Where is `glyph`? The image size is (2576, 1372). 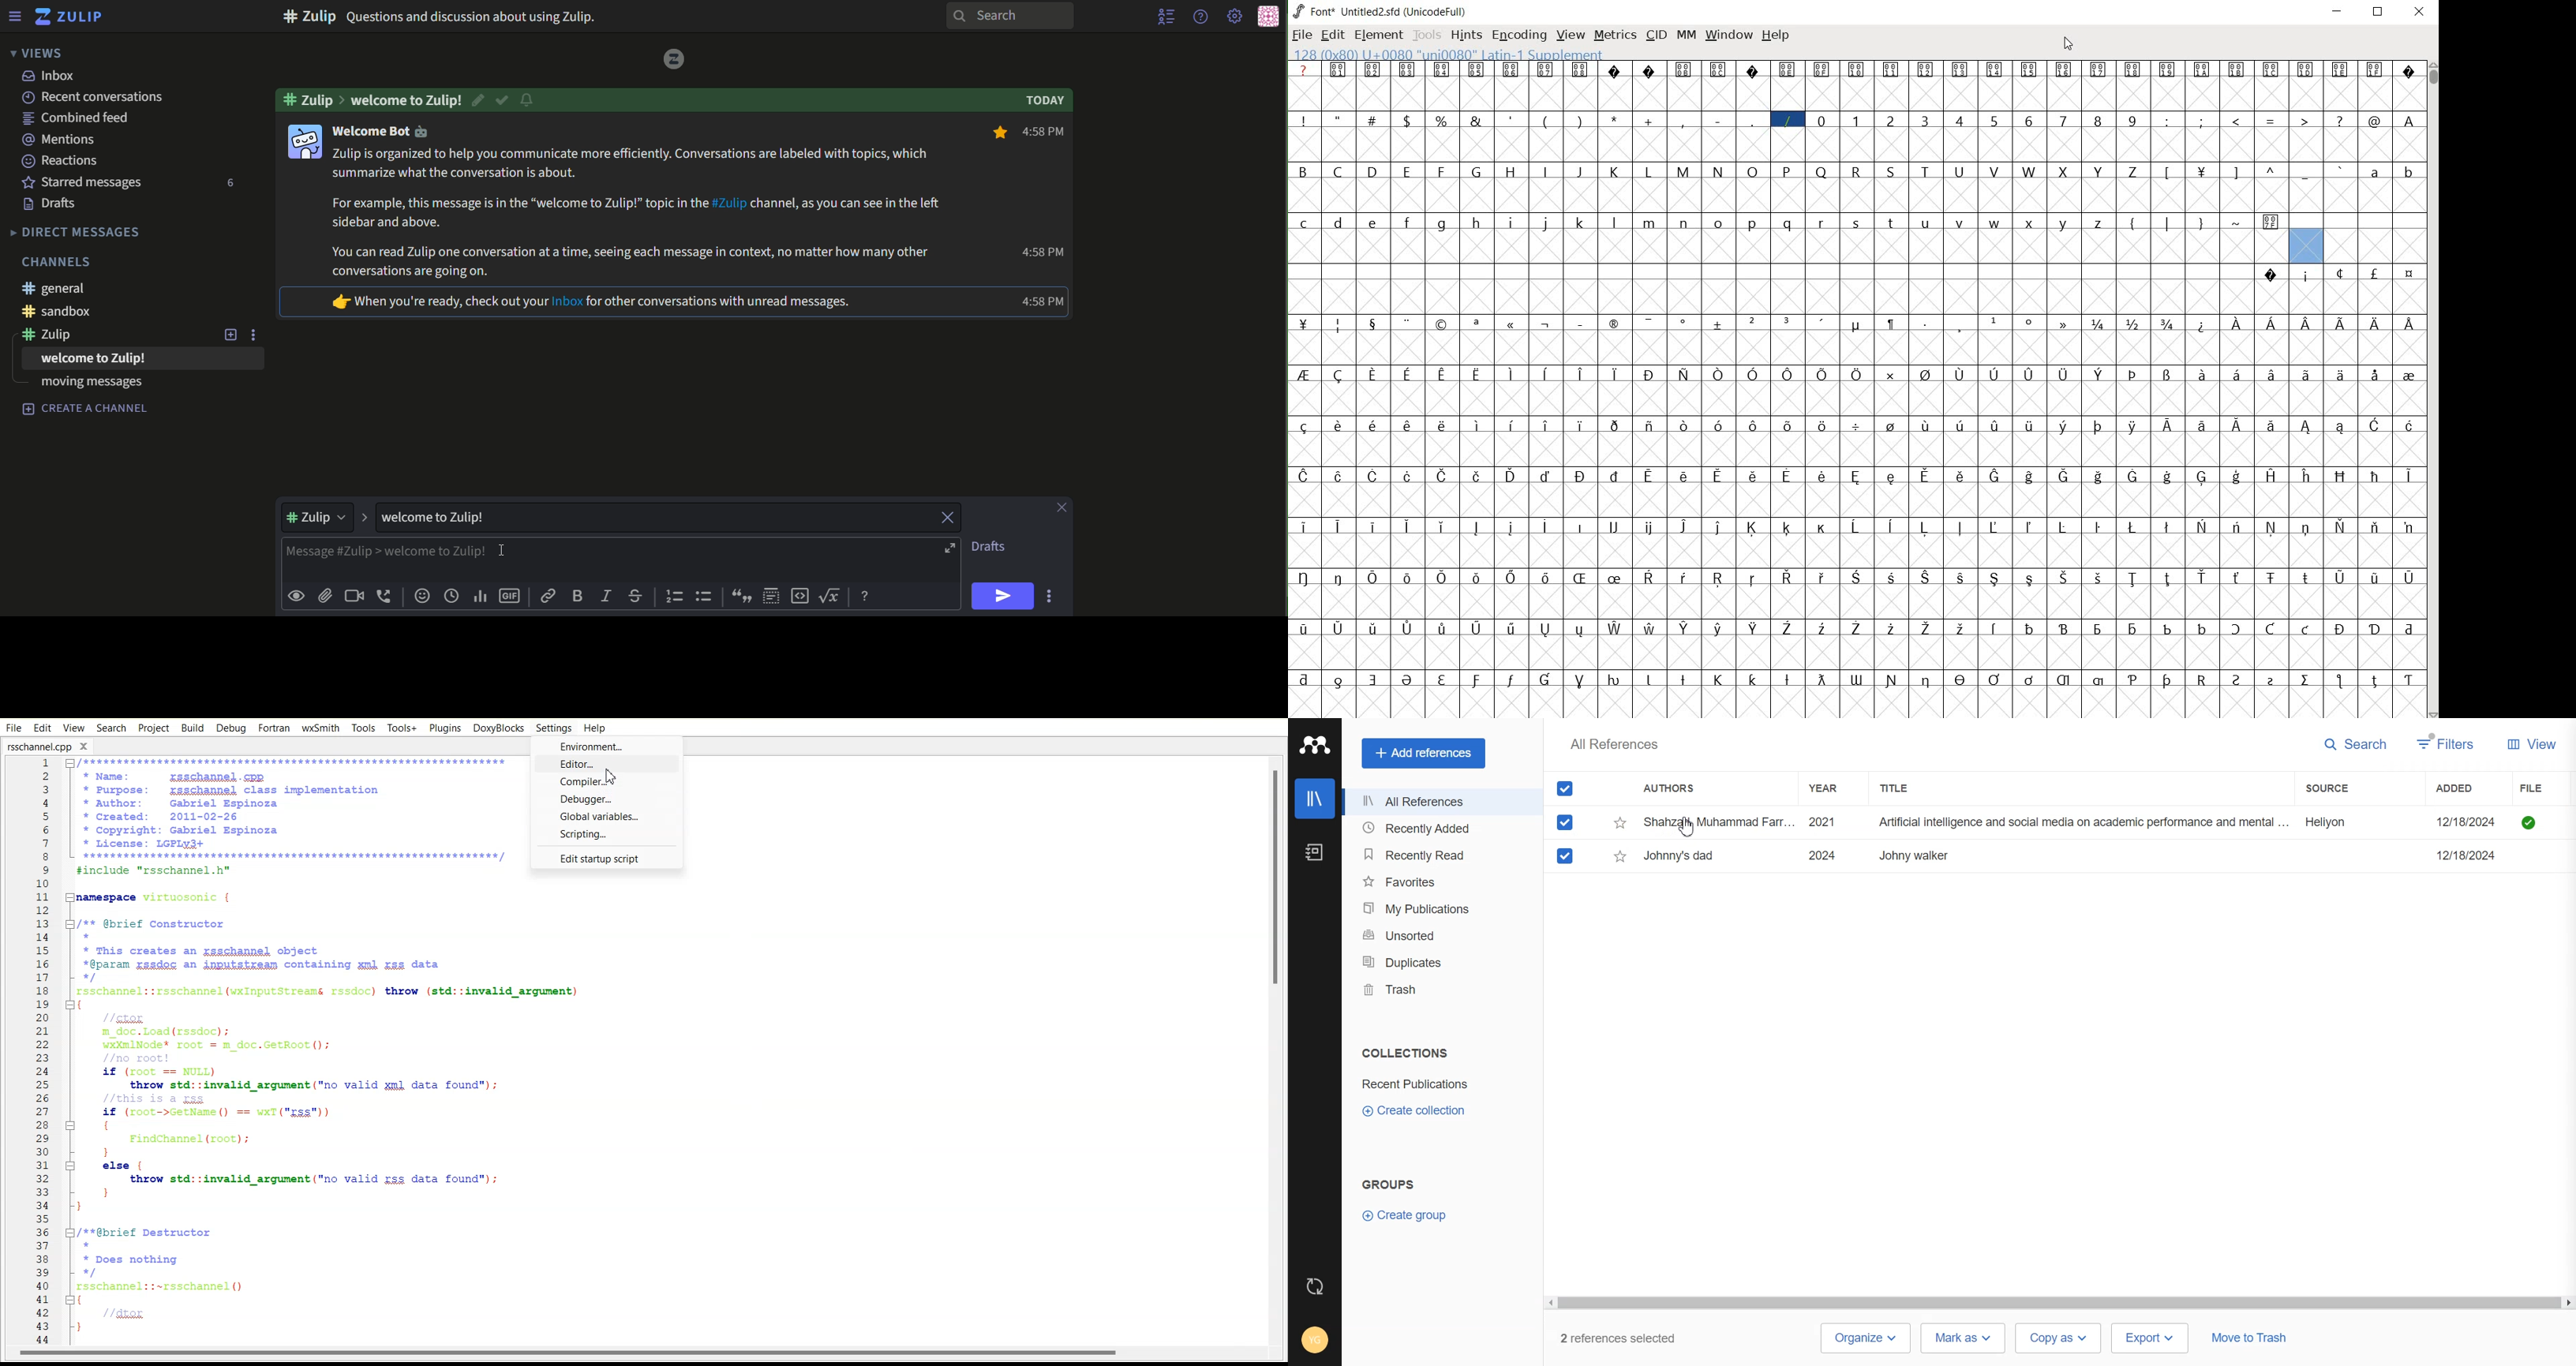 glyph is located at coordinates (2307, 427).